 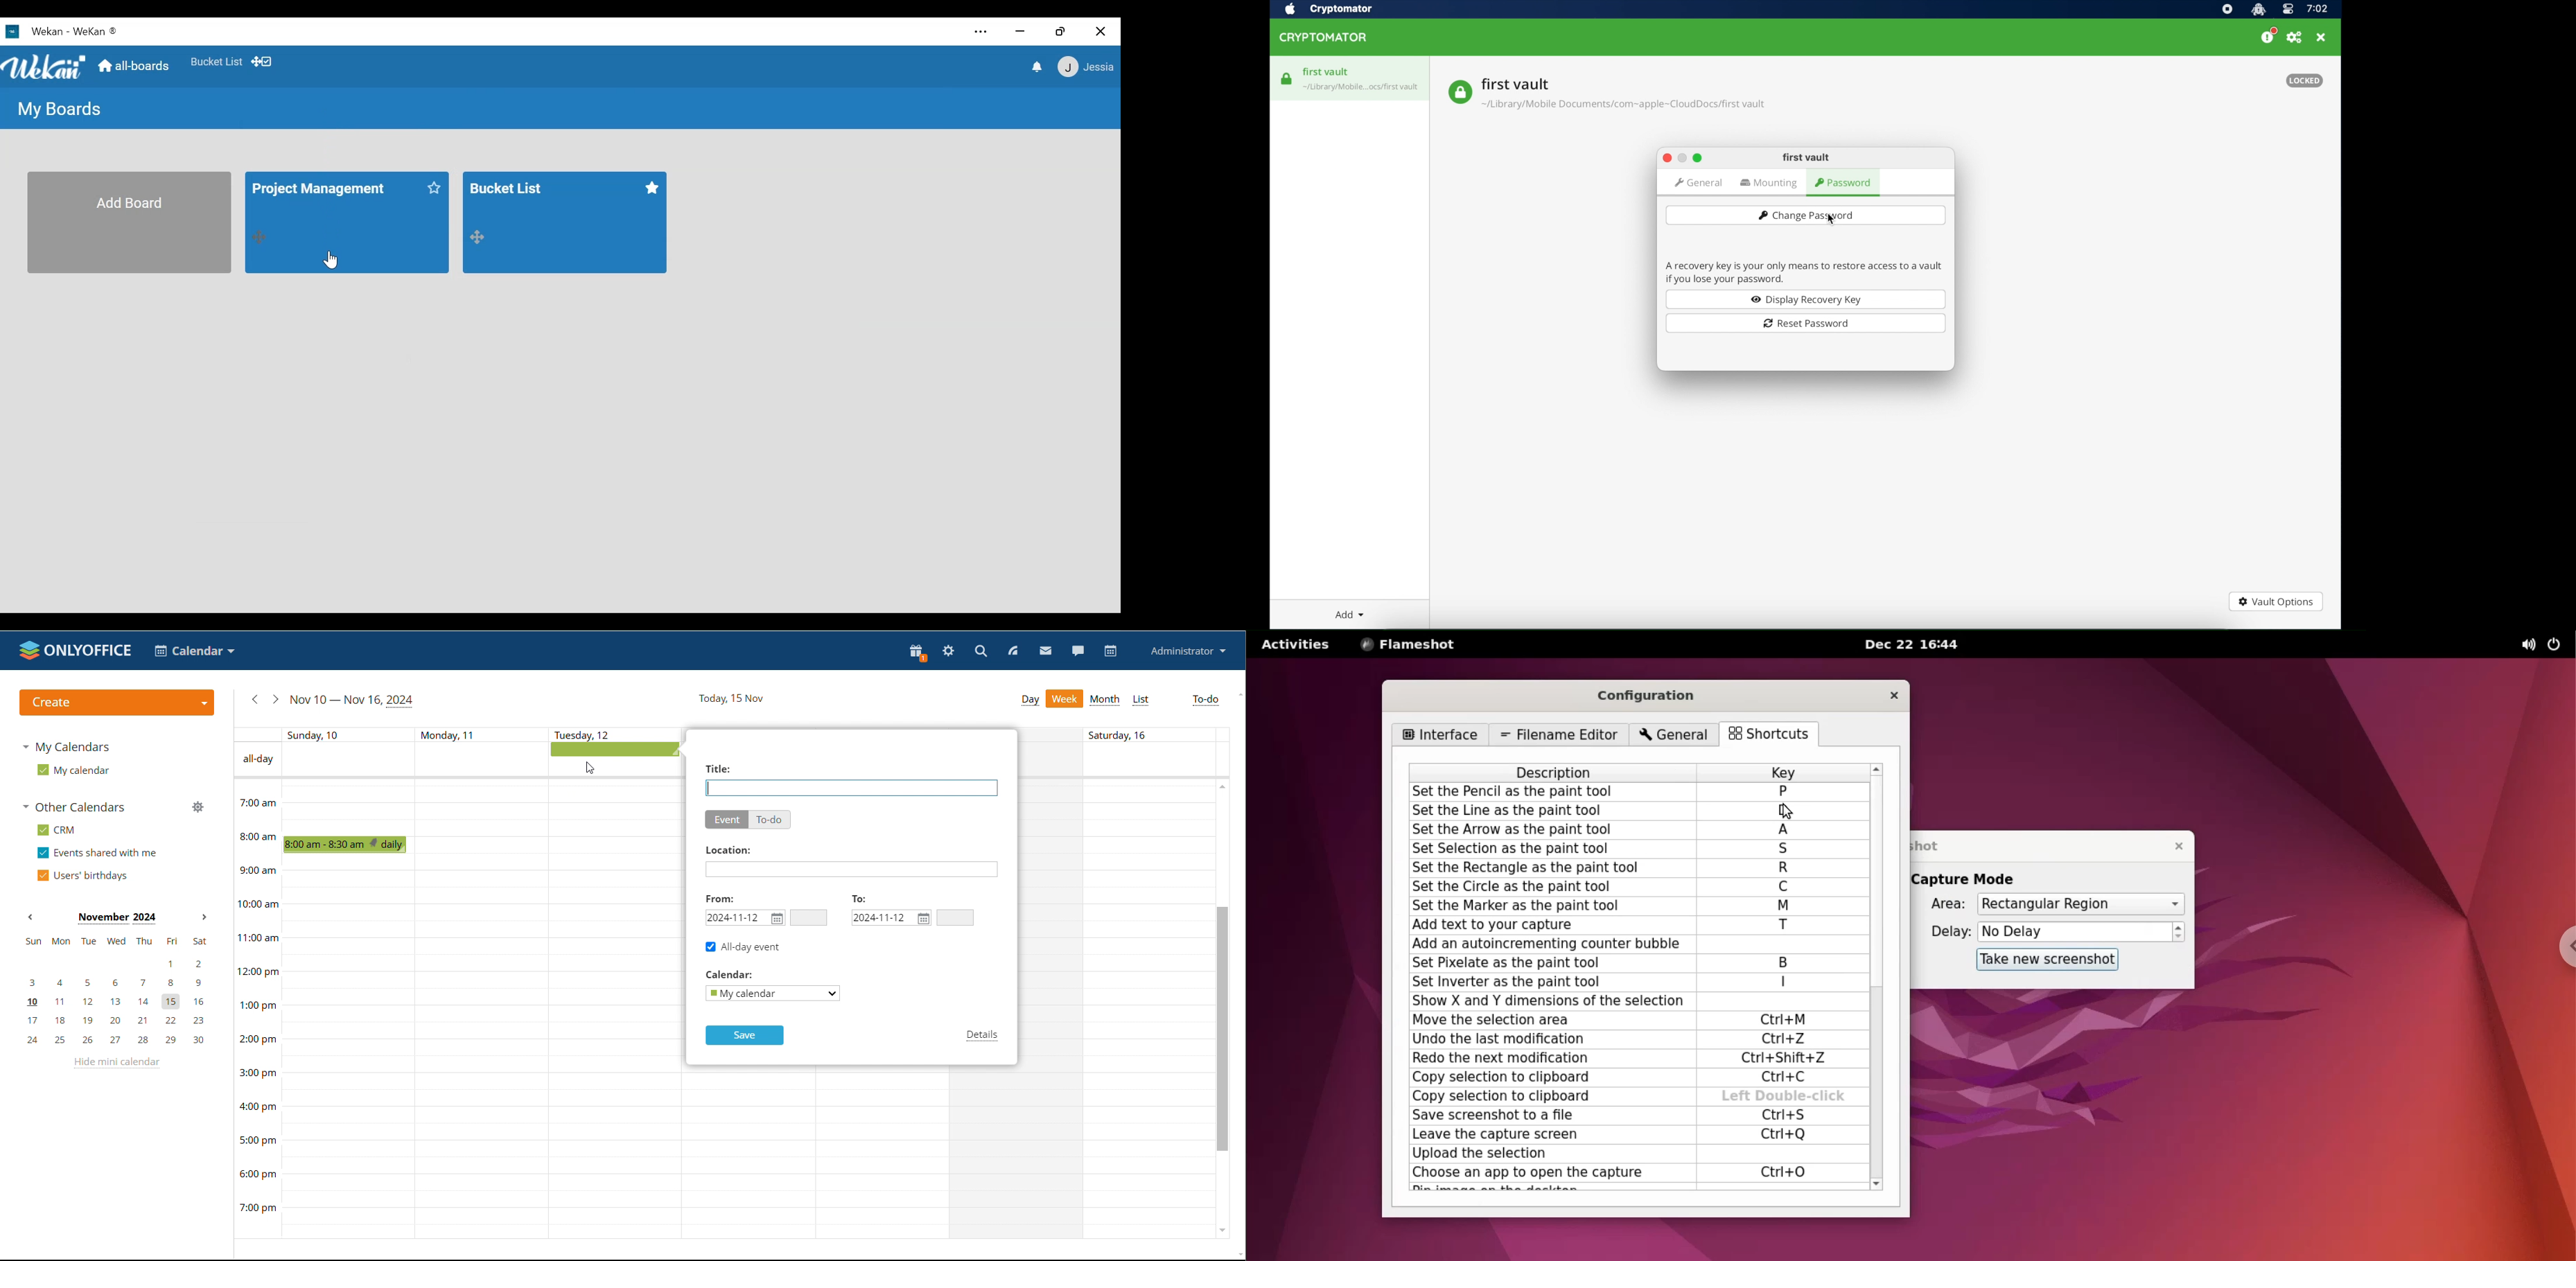 I want to click on To, so click(x=857, y=896).